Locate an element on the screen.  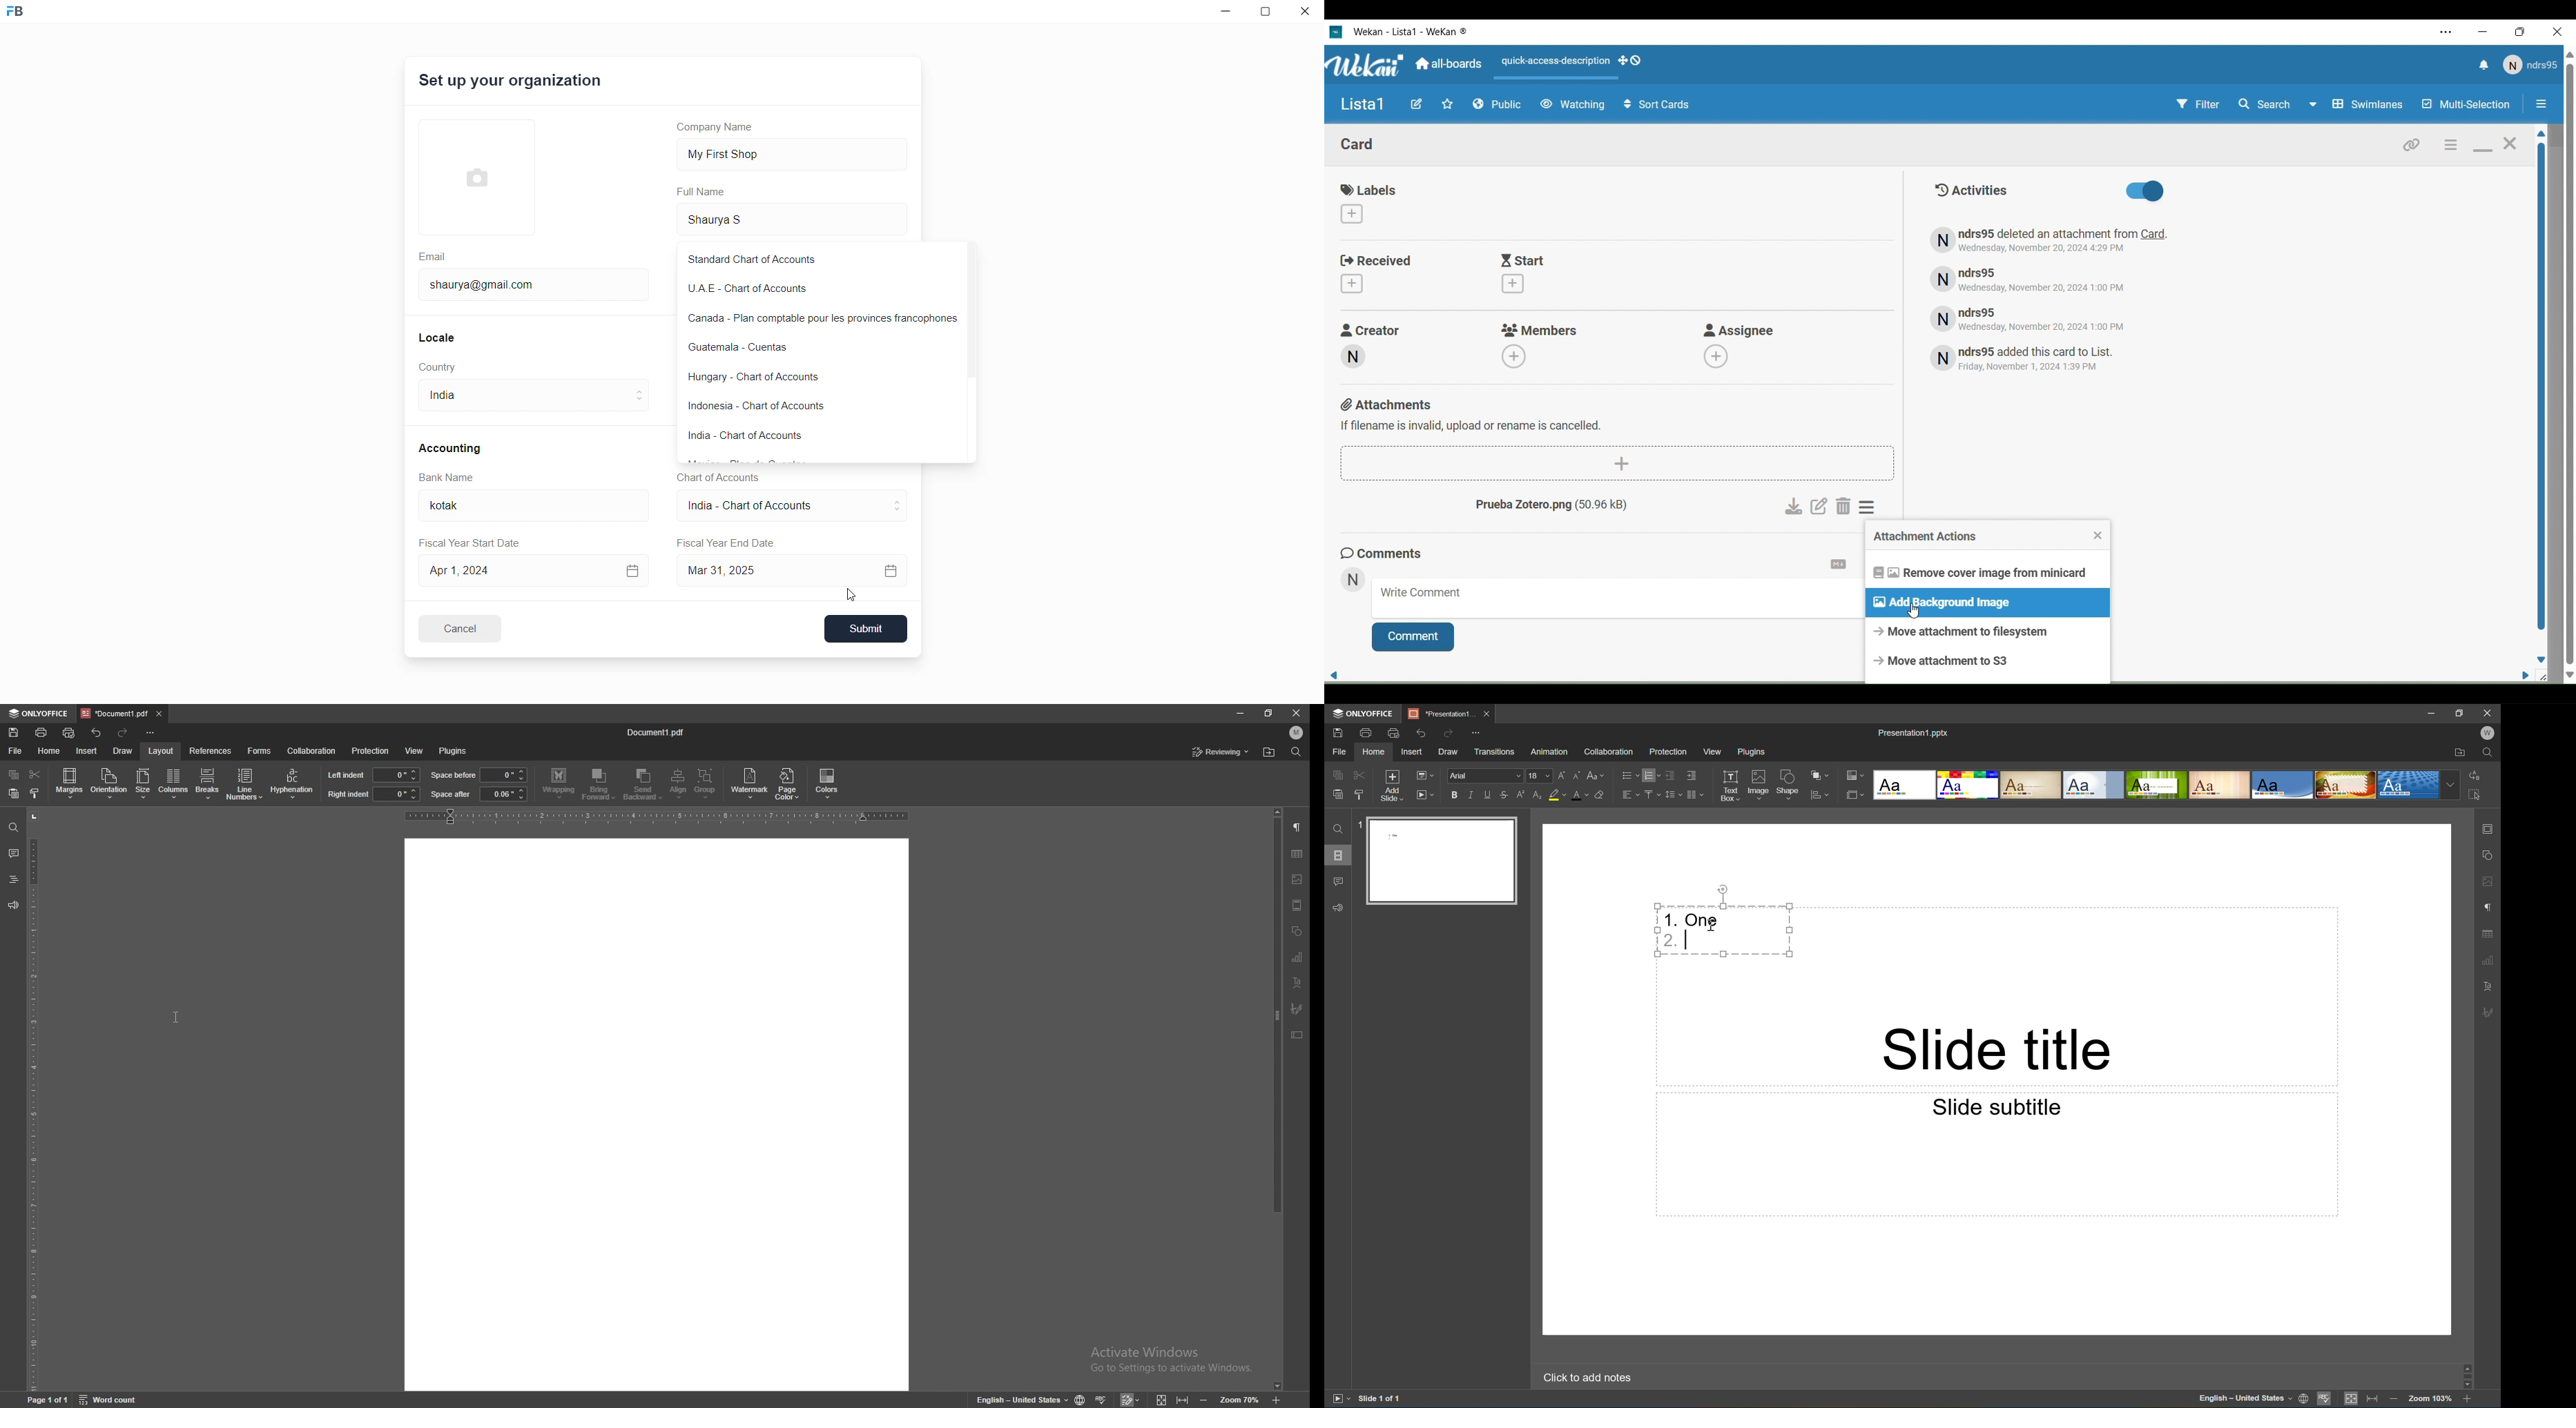
Attachments is located at coordinates (1473, 414).